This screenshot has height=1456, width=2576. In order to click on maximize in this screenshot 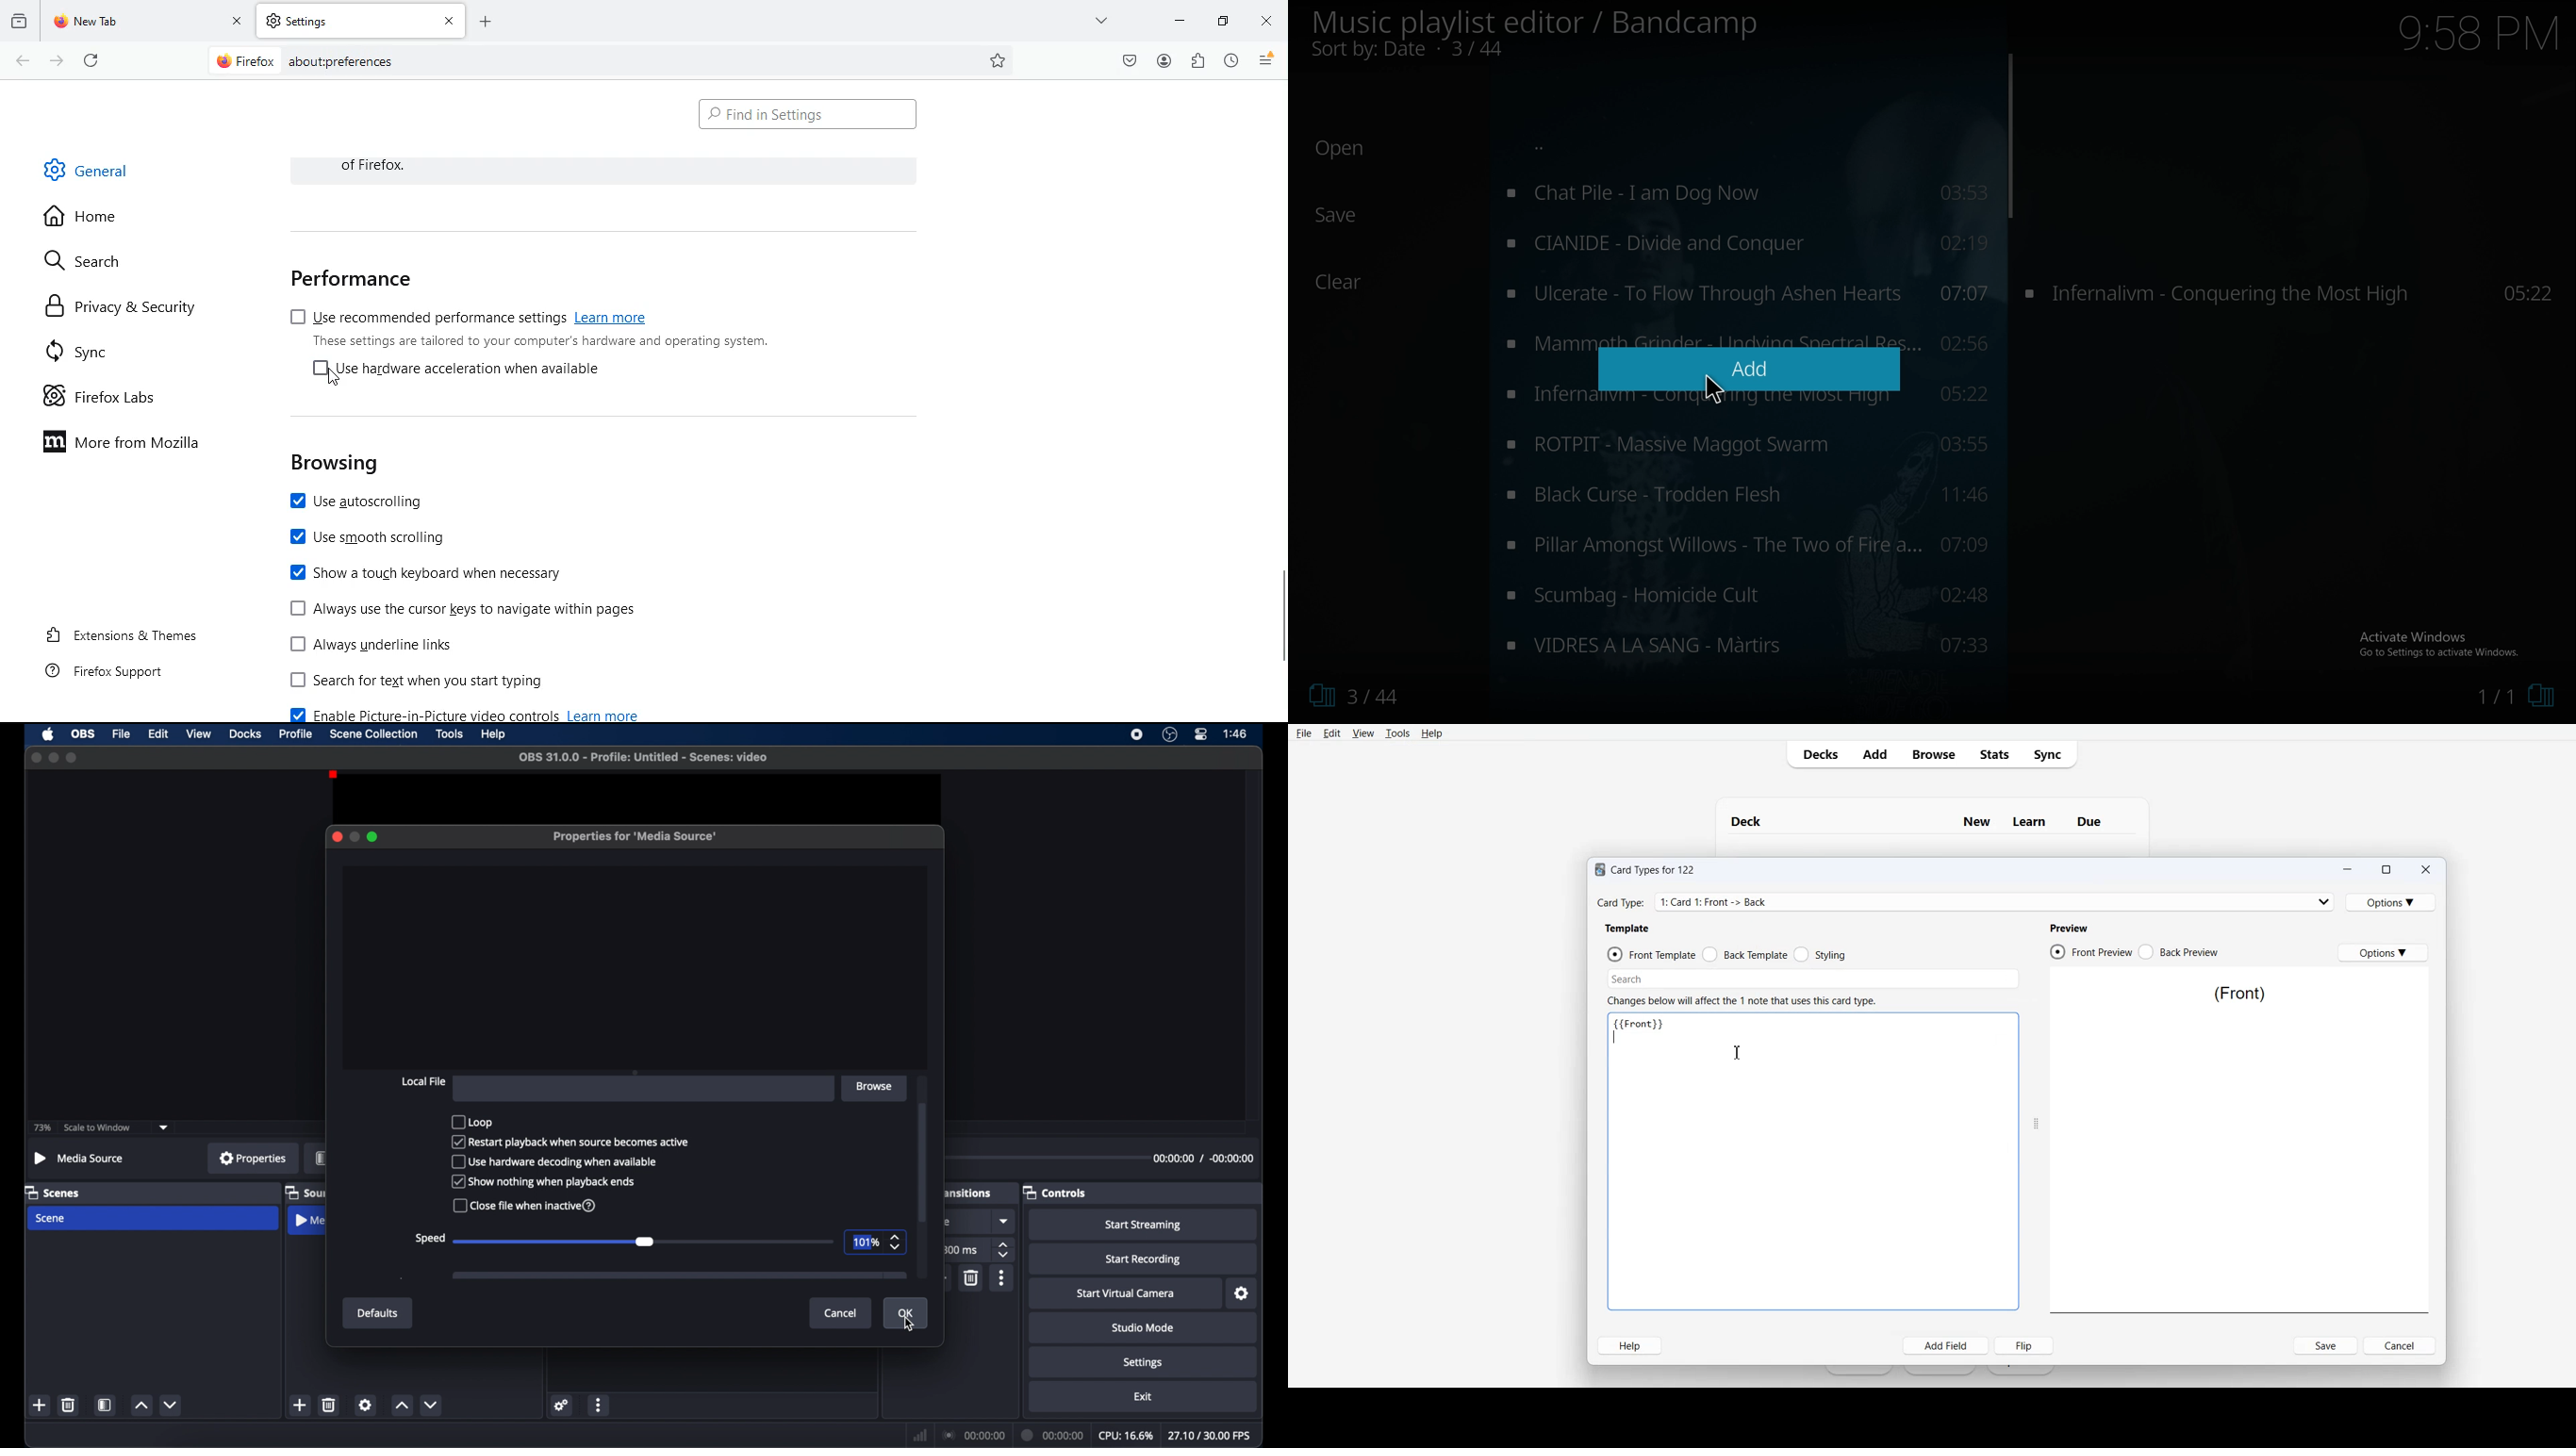, I will do `click(72, 758)`.